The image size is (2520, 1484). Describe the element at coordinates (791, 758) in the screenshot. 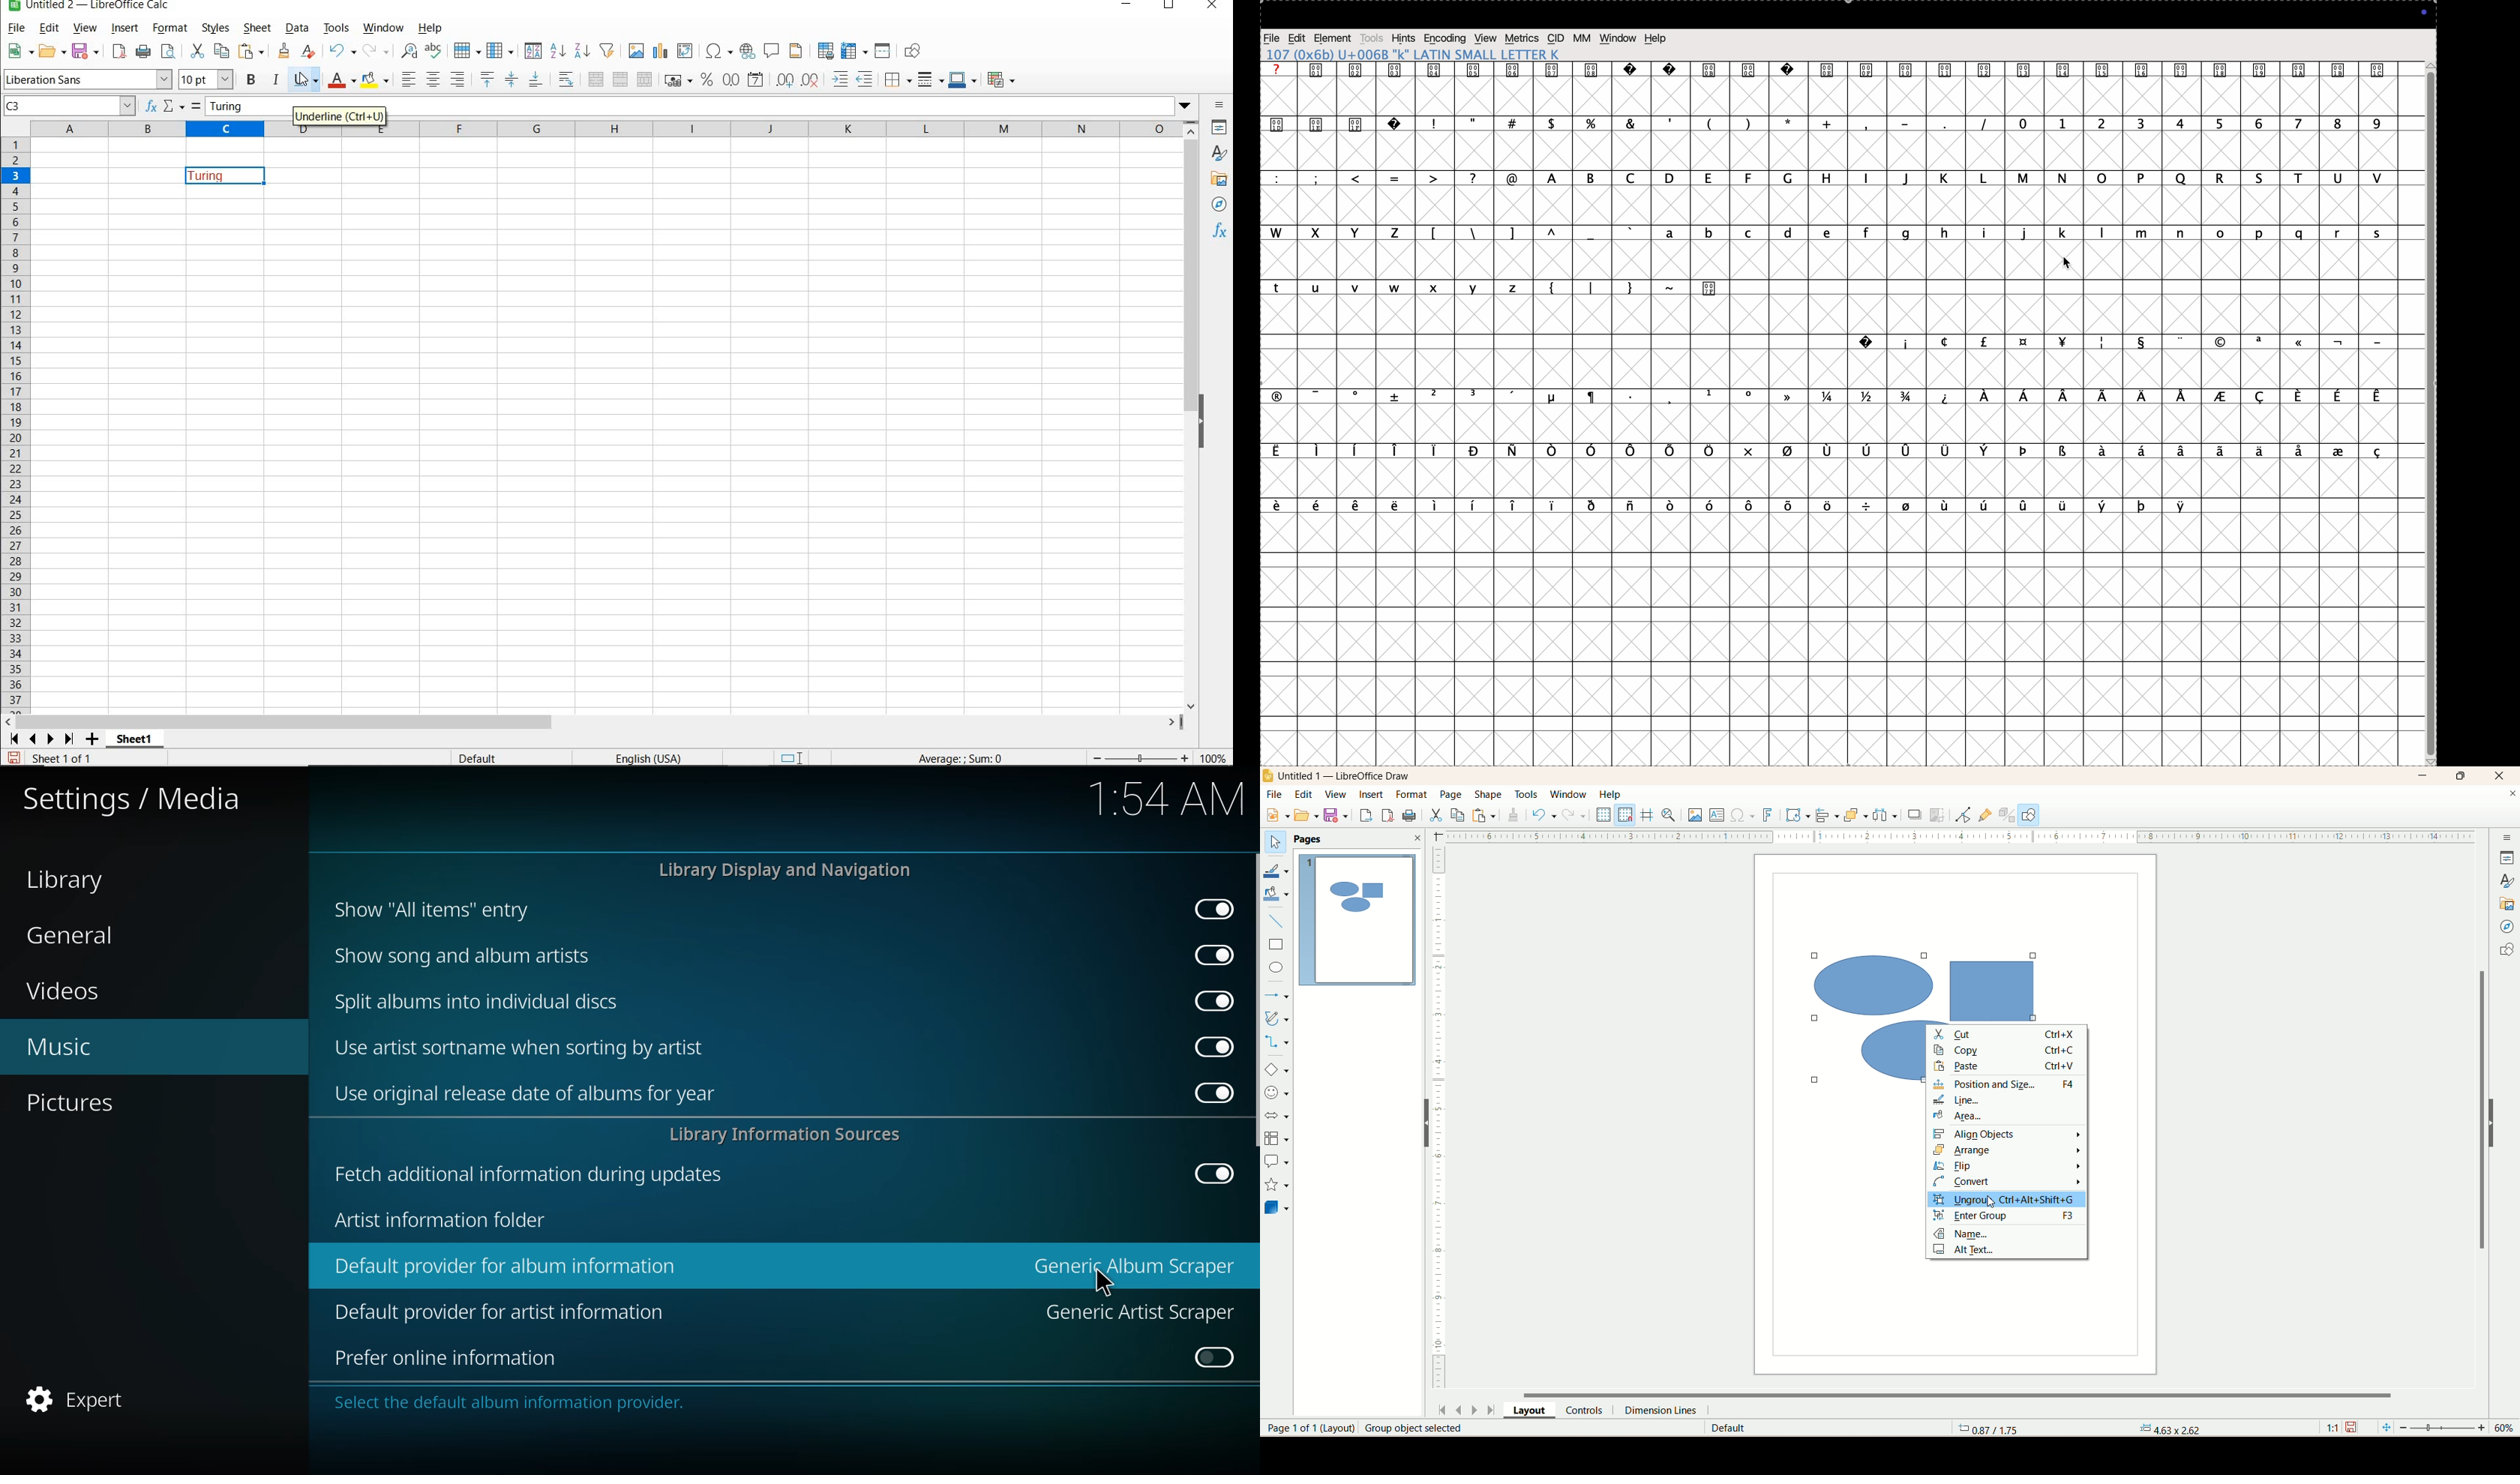

I see `STANDARD SELECTION` at that location.